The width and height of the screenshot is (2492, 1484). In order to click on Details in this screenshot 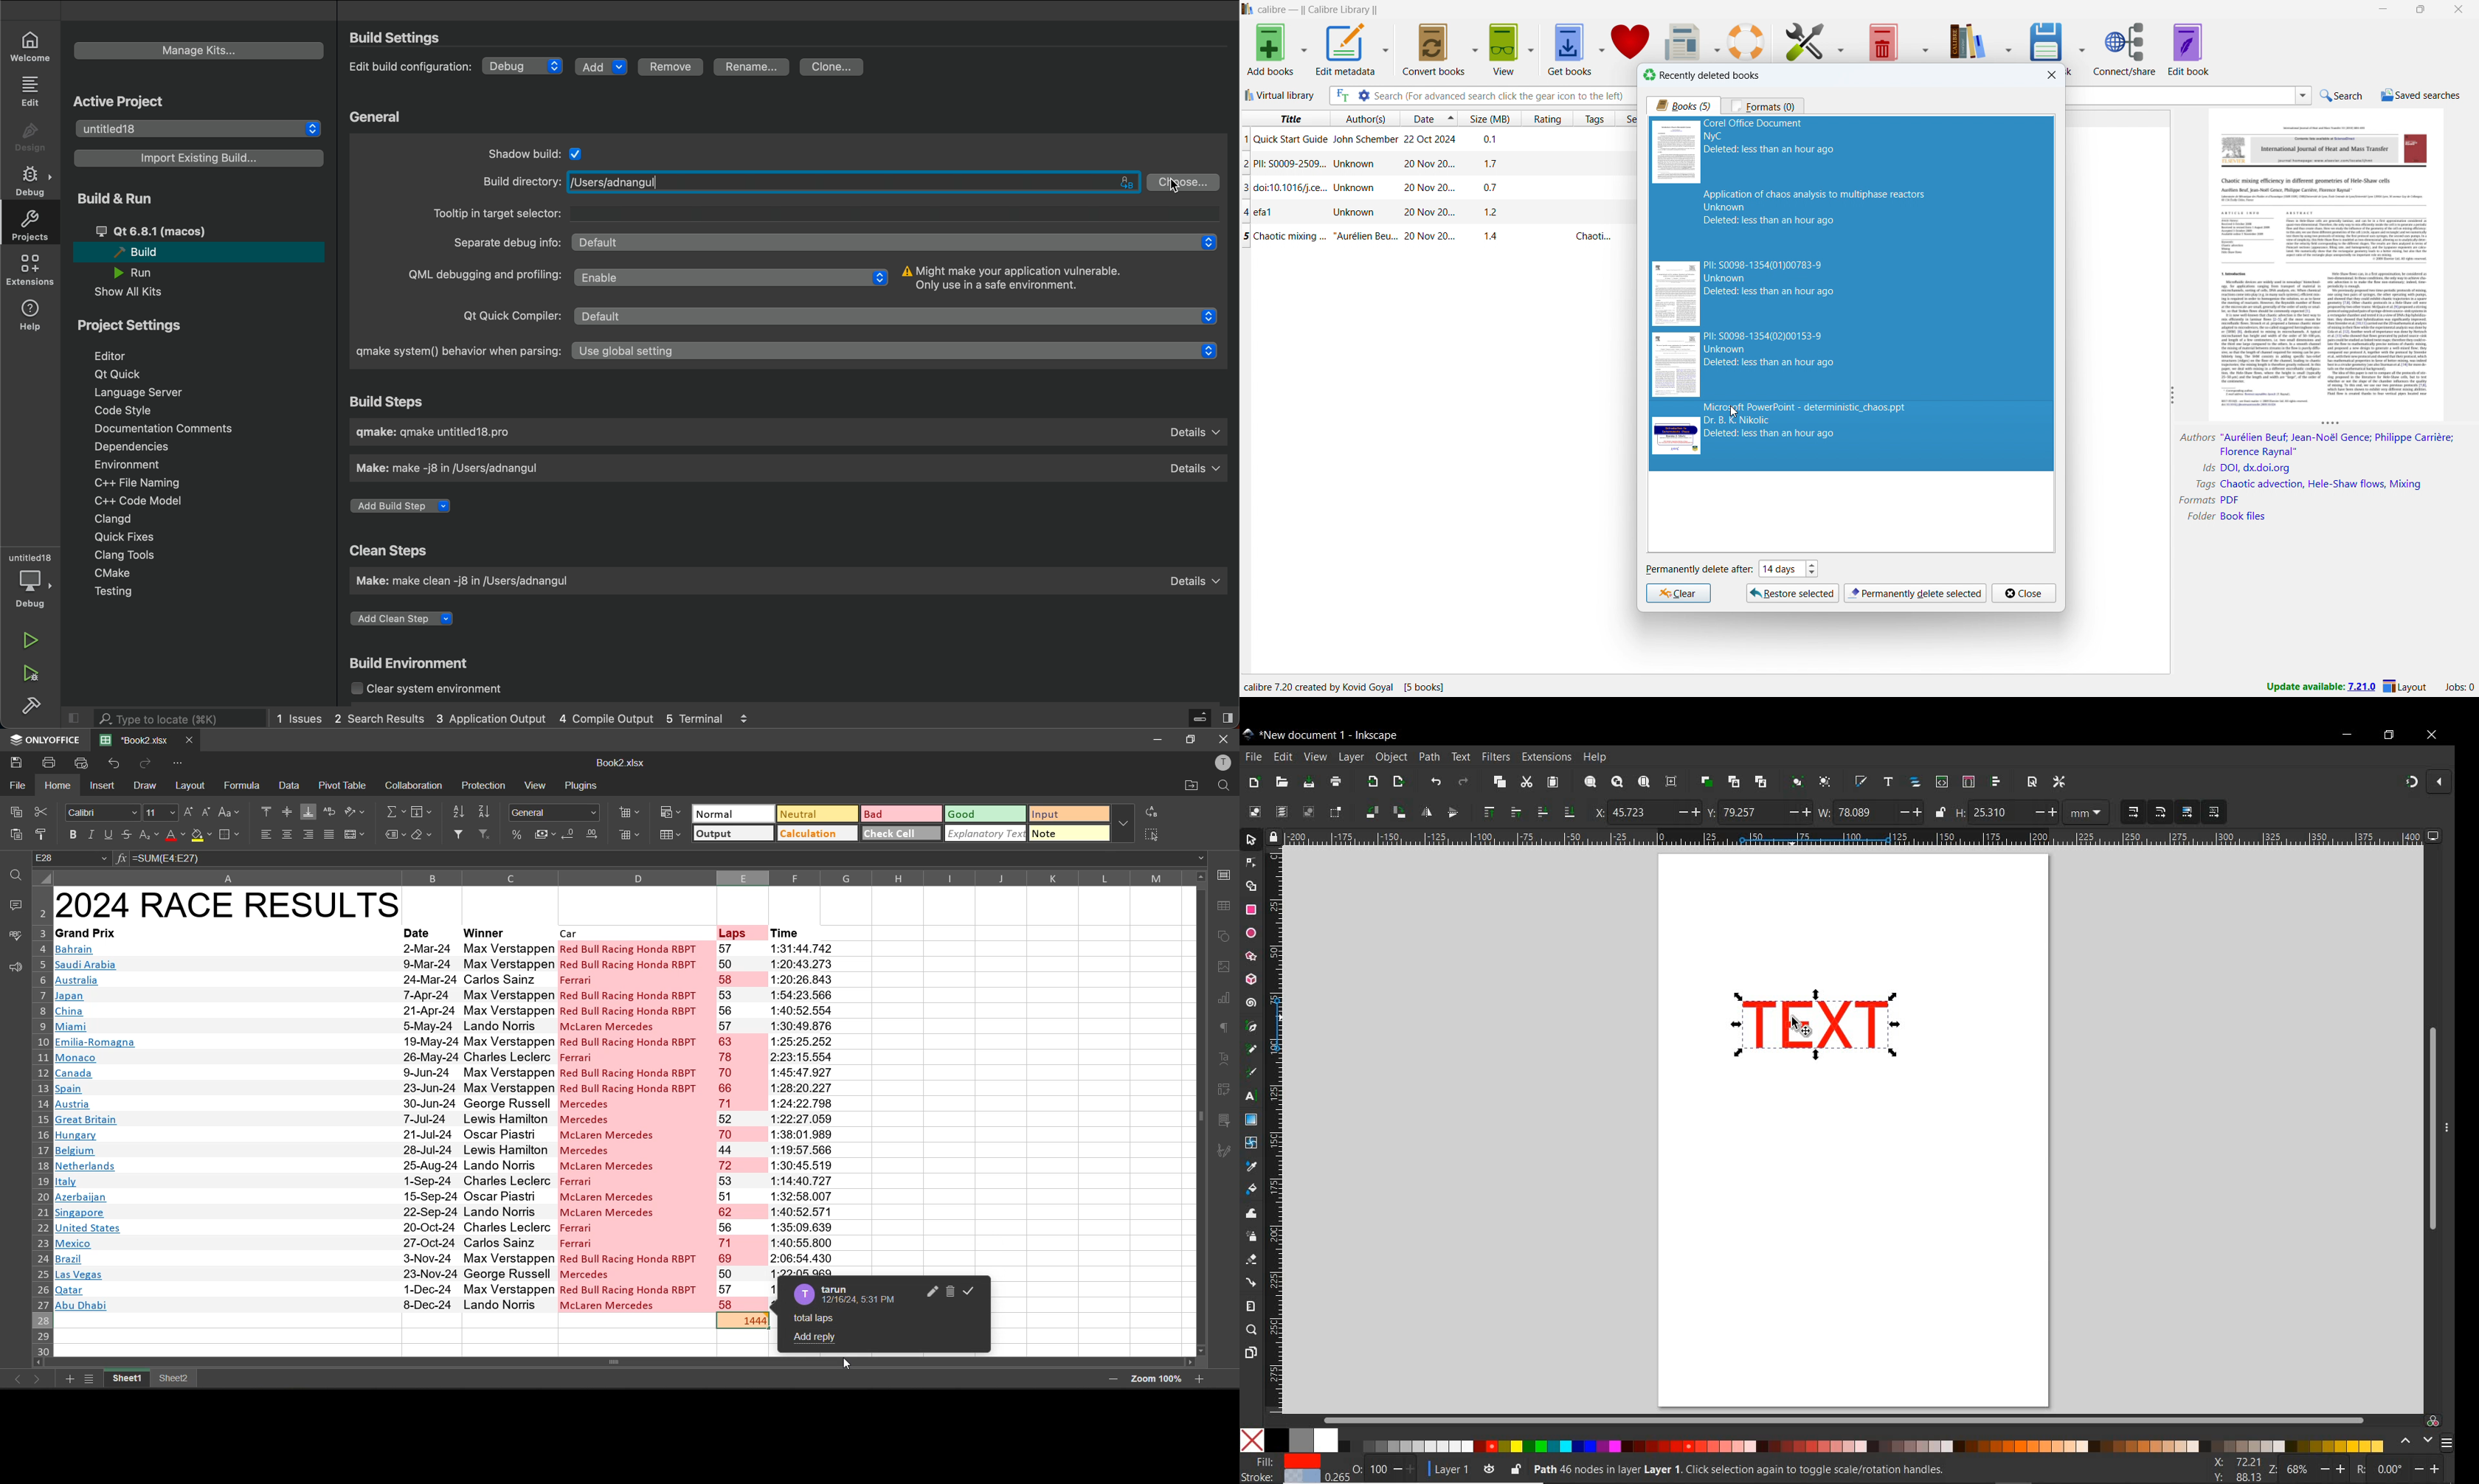, I will do `click(1195, 433)`.